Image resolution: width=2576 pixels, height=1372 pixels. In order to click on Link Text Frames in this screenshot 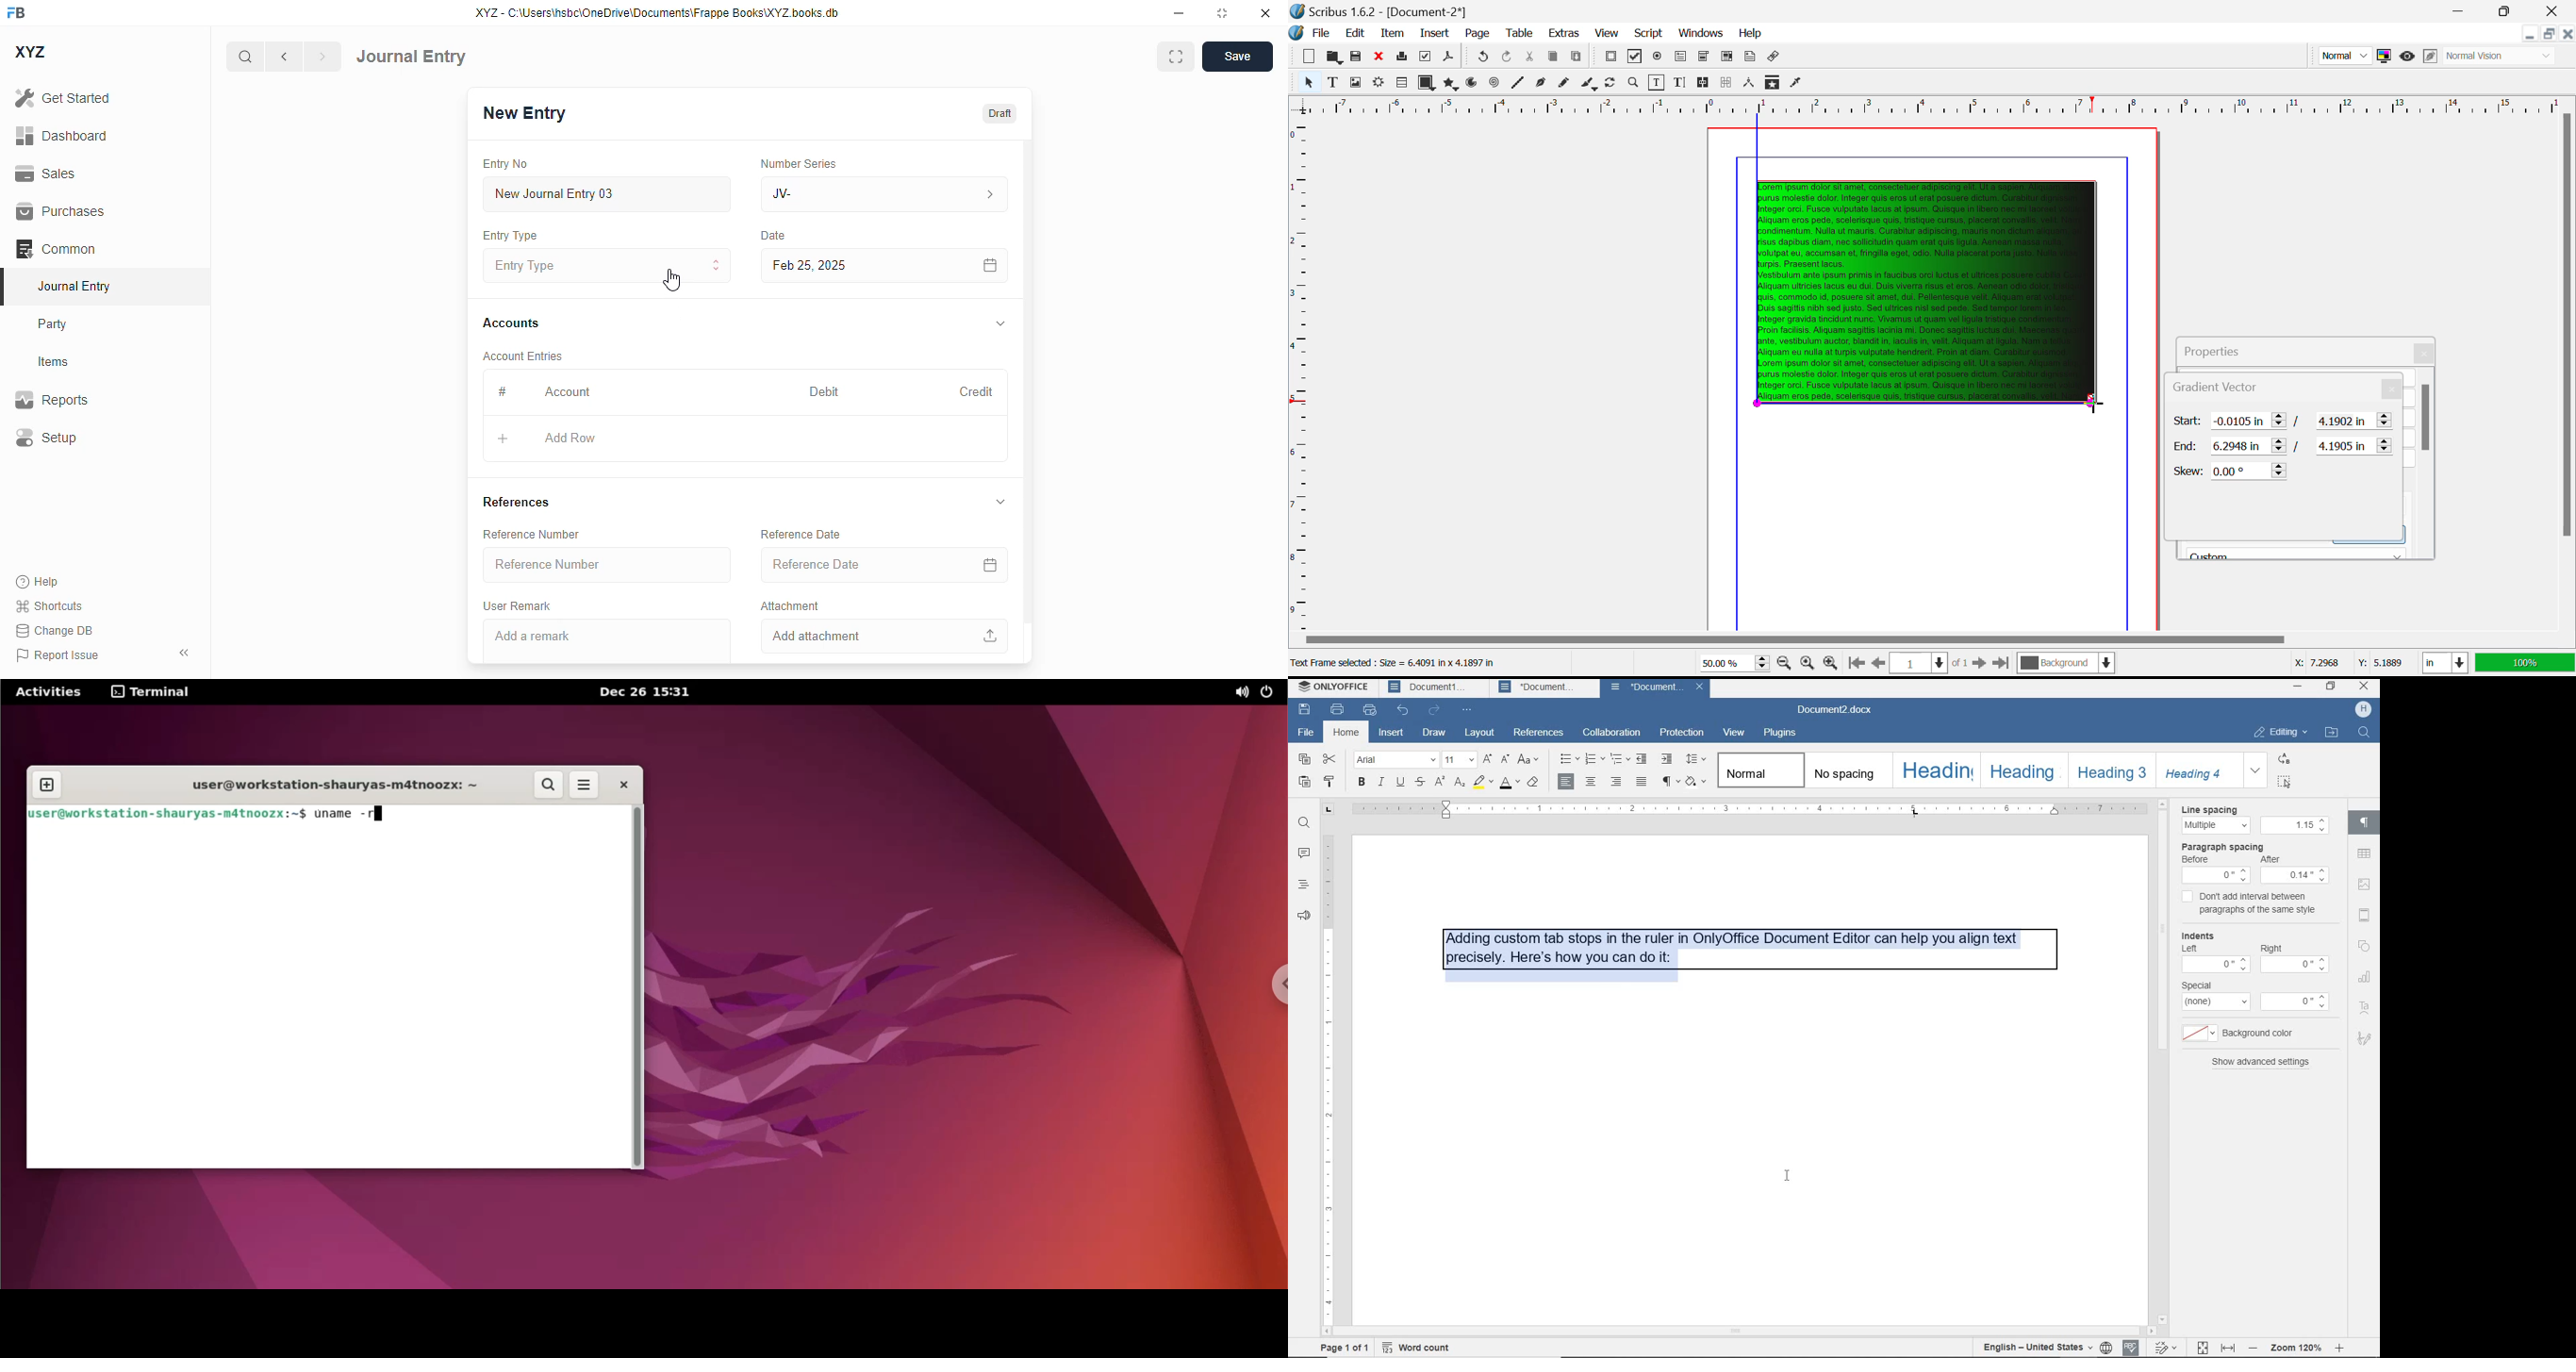, I will do `click(1704, 83)`.